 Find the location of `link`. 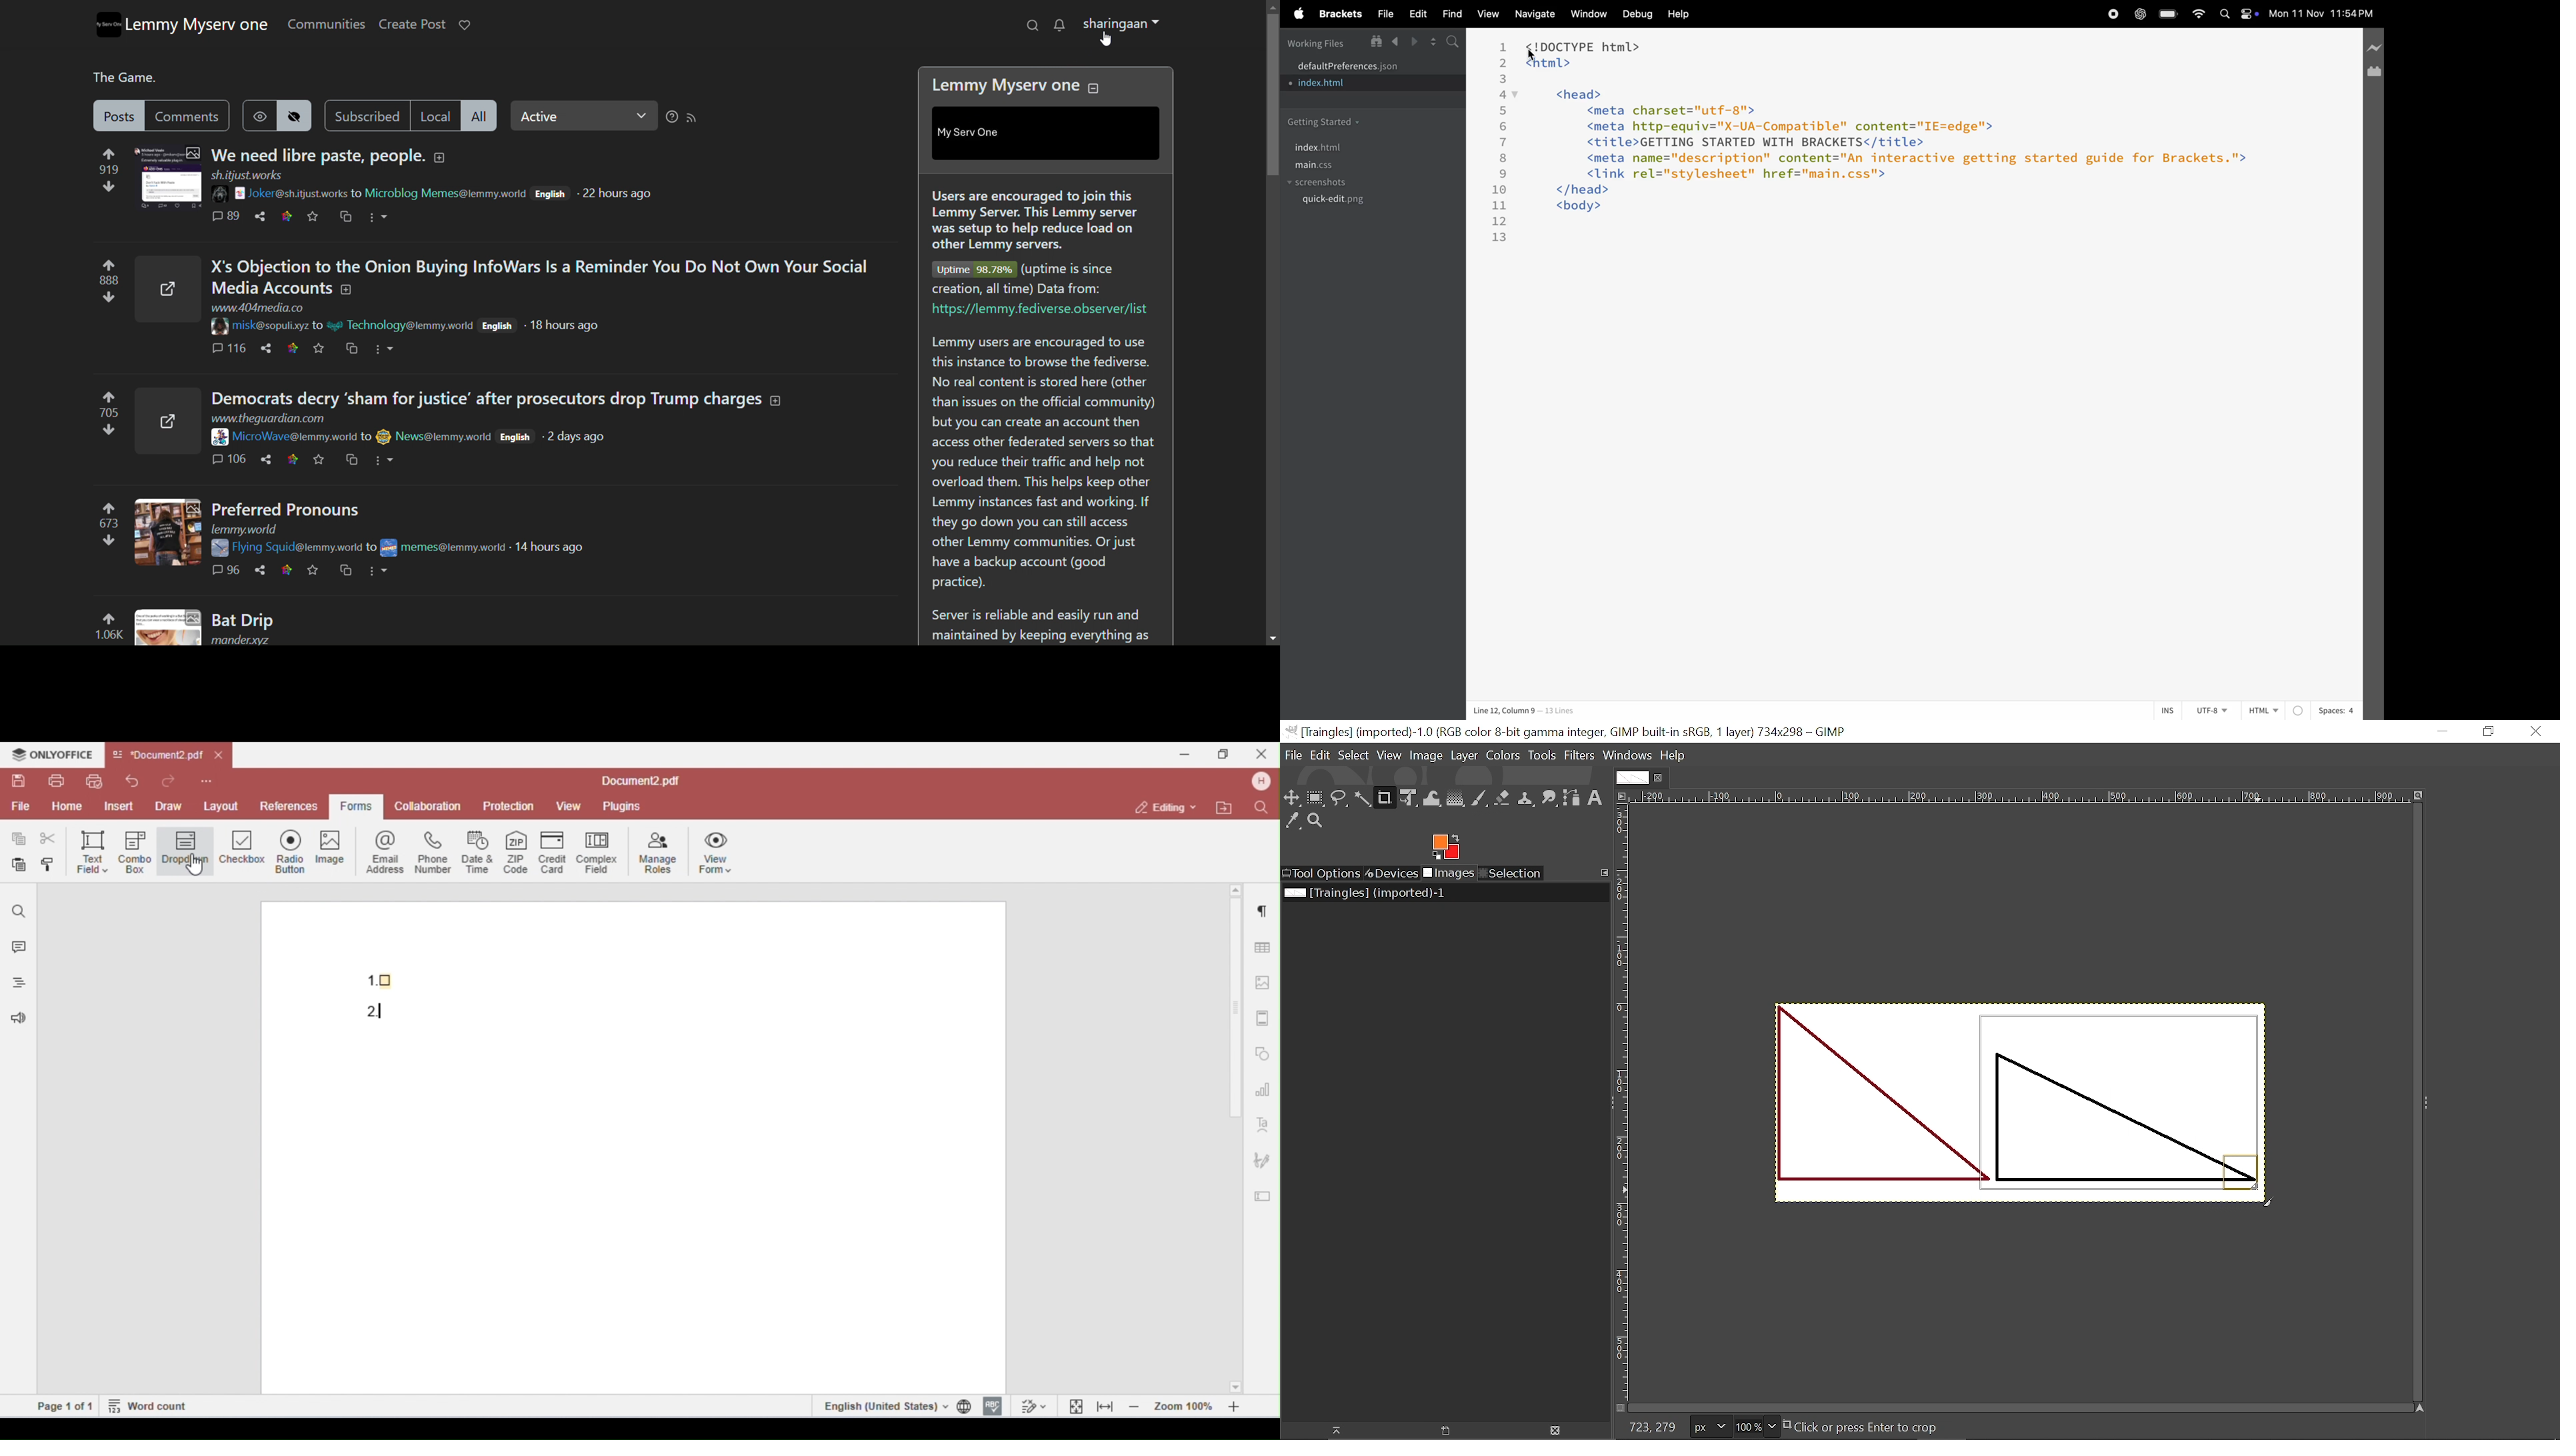

link is located at coordinates (286, 217).